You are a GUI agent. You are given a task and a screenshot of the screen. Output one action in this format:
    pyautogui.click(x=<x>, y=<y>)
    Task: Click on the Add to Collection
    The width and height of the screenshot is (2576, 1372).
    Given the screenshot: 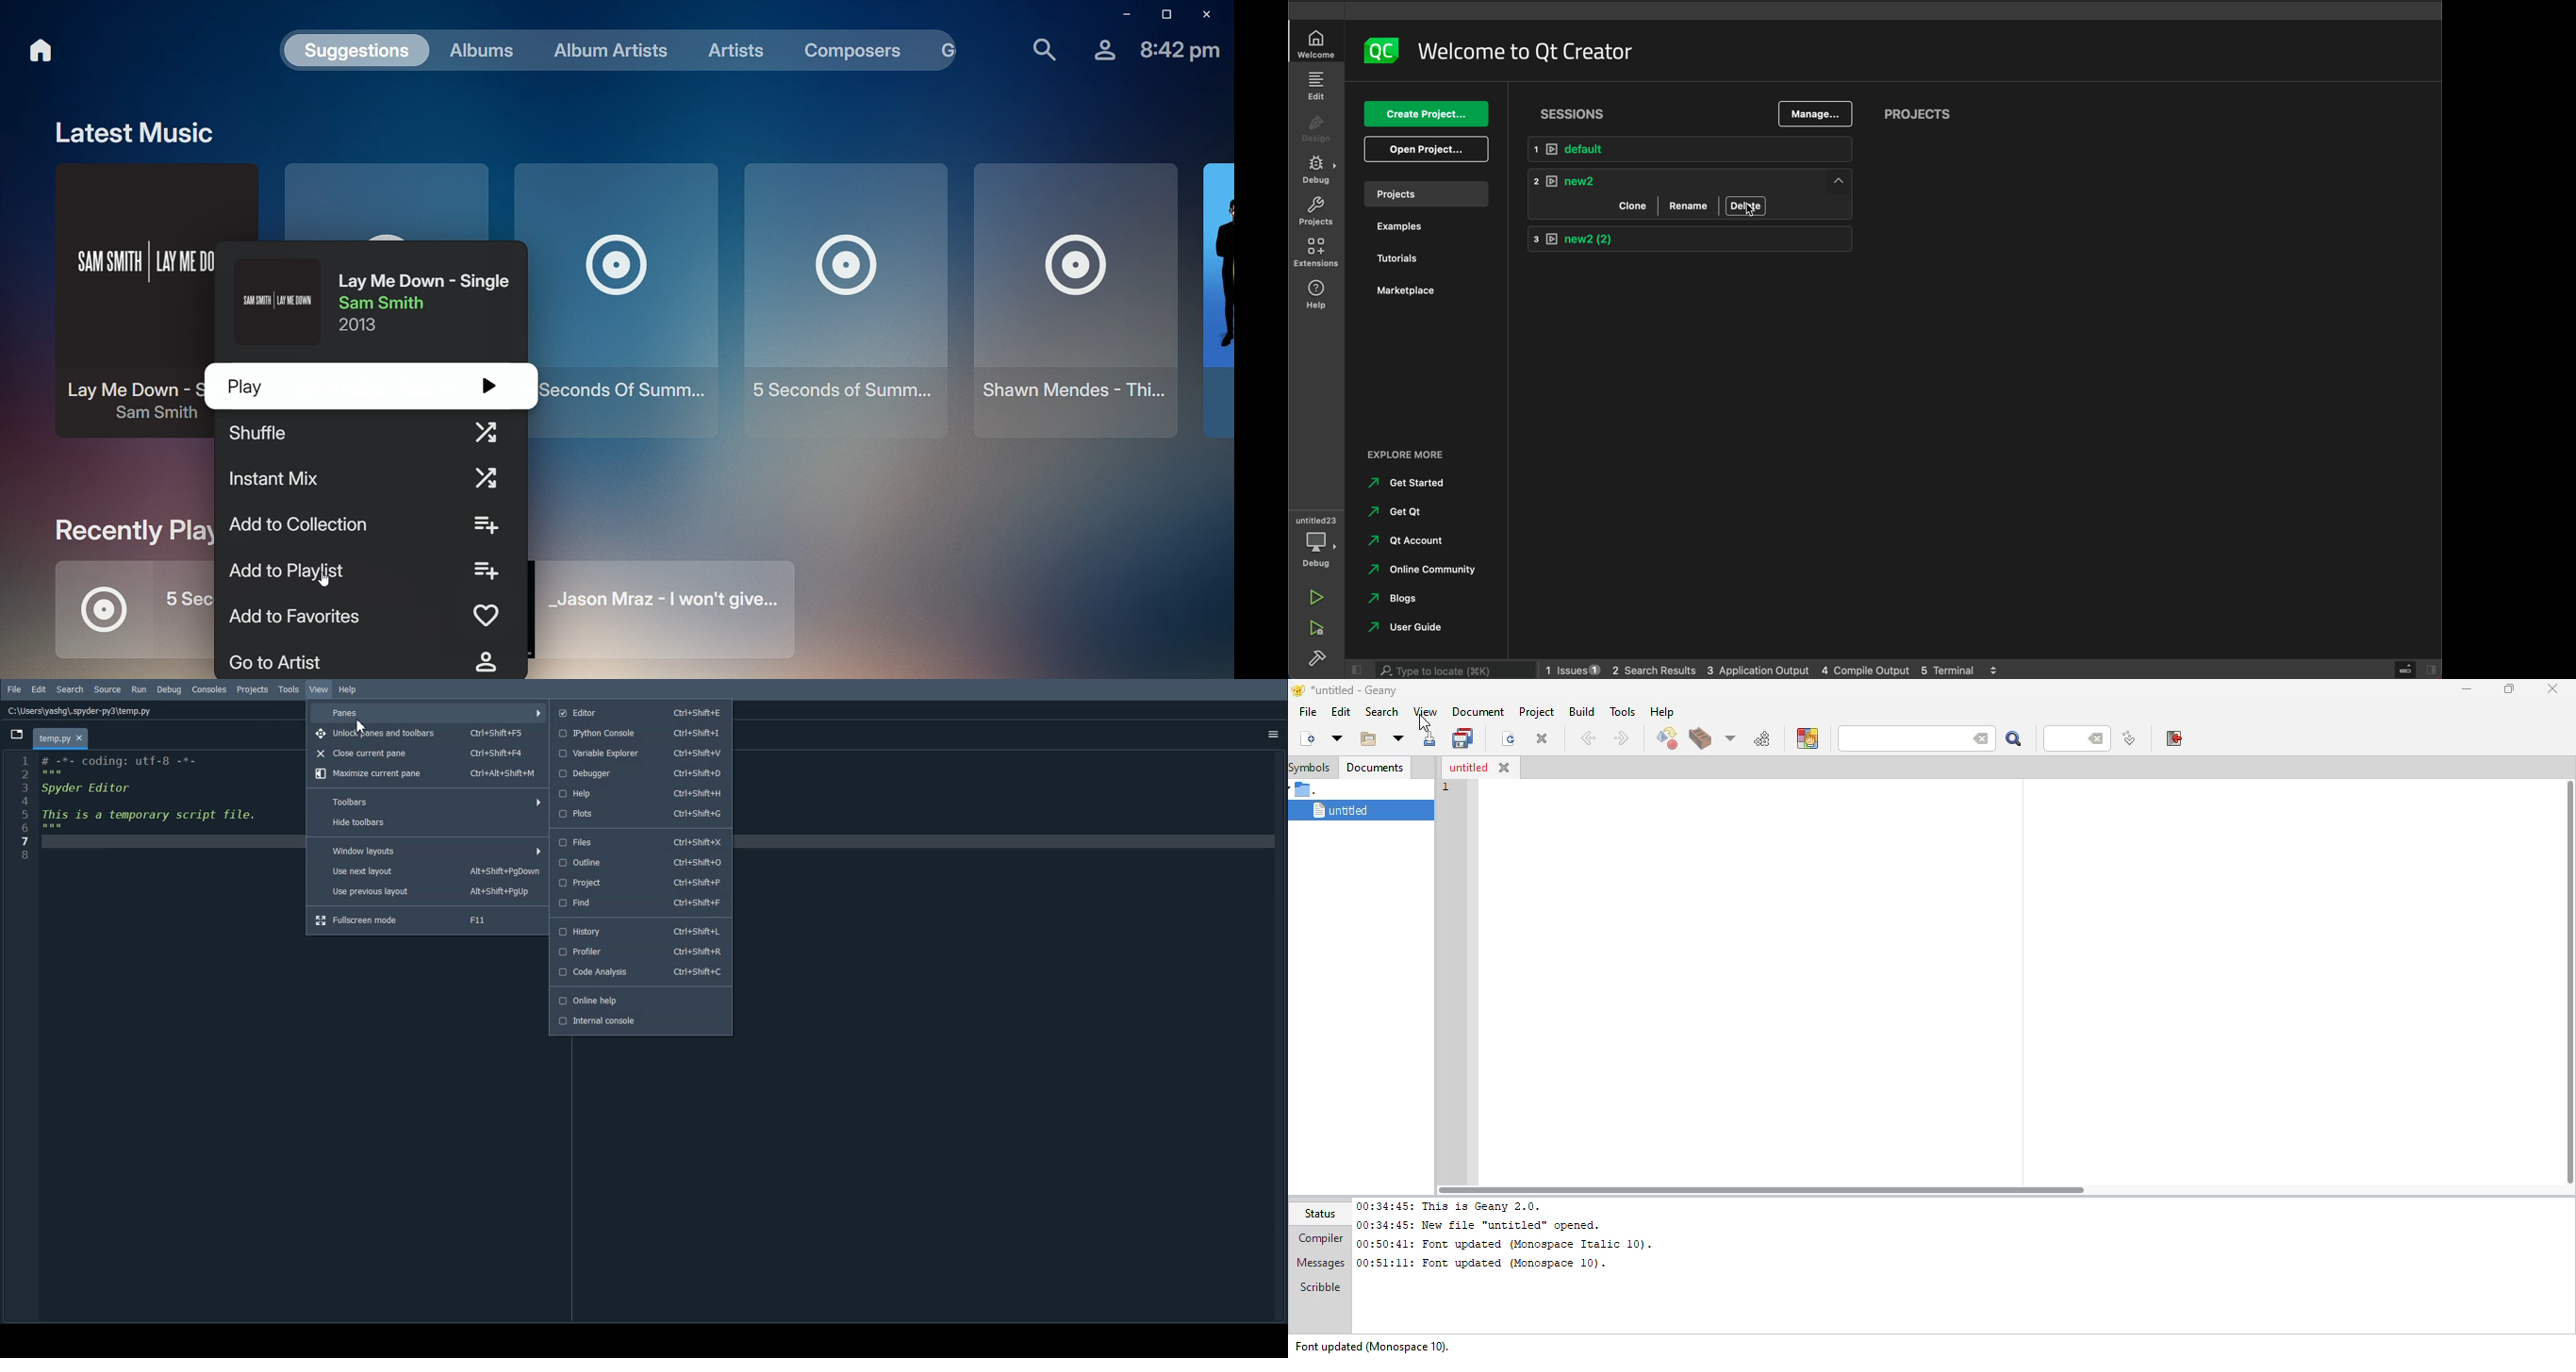 What is the action you would take?
    pyautogui.click(x=366, y=527)
    